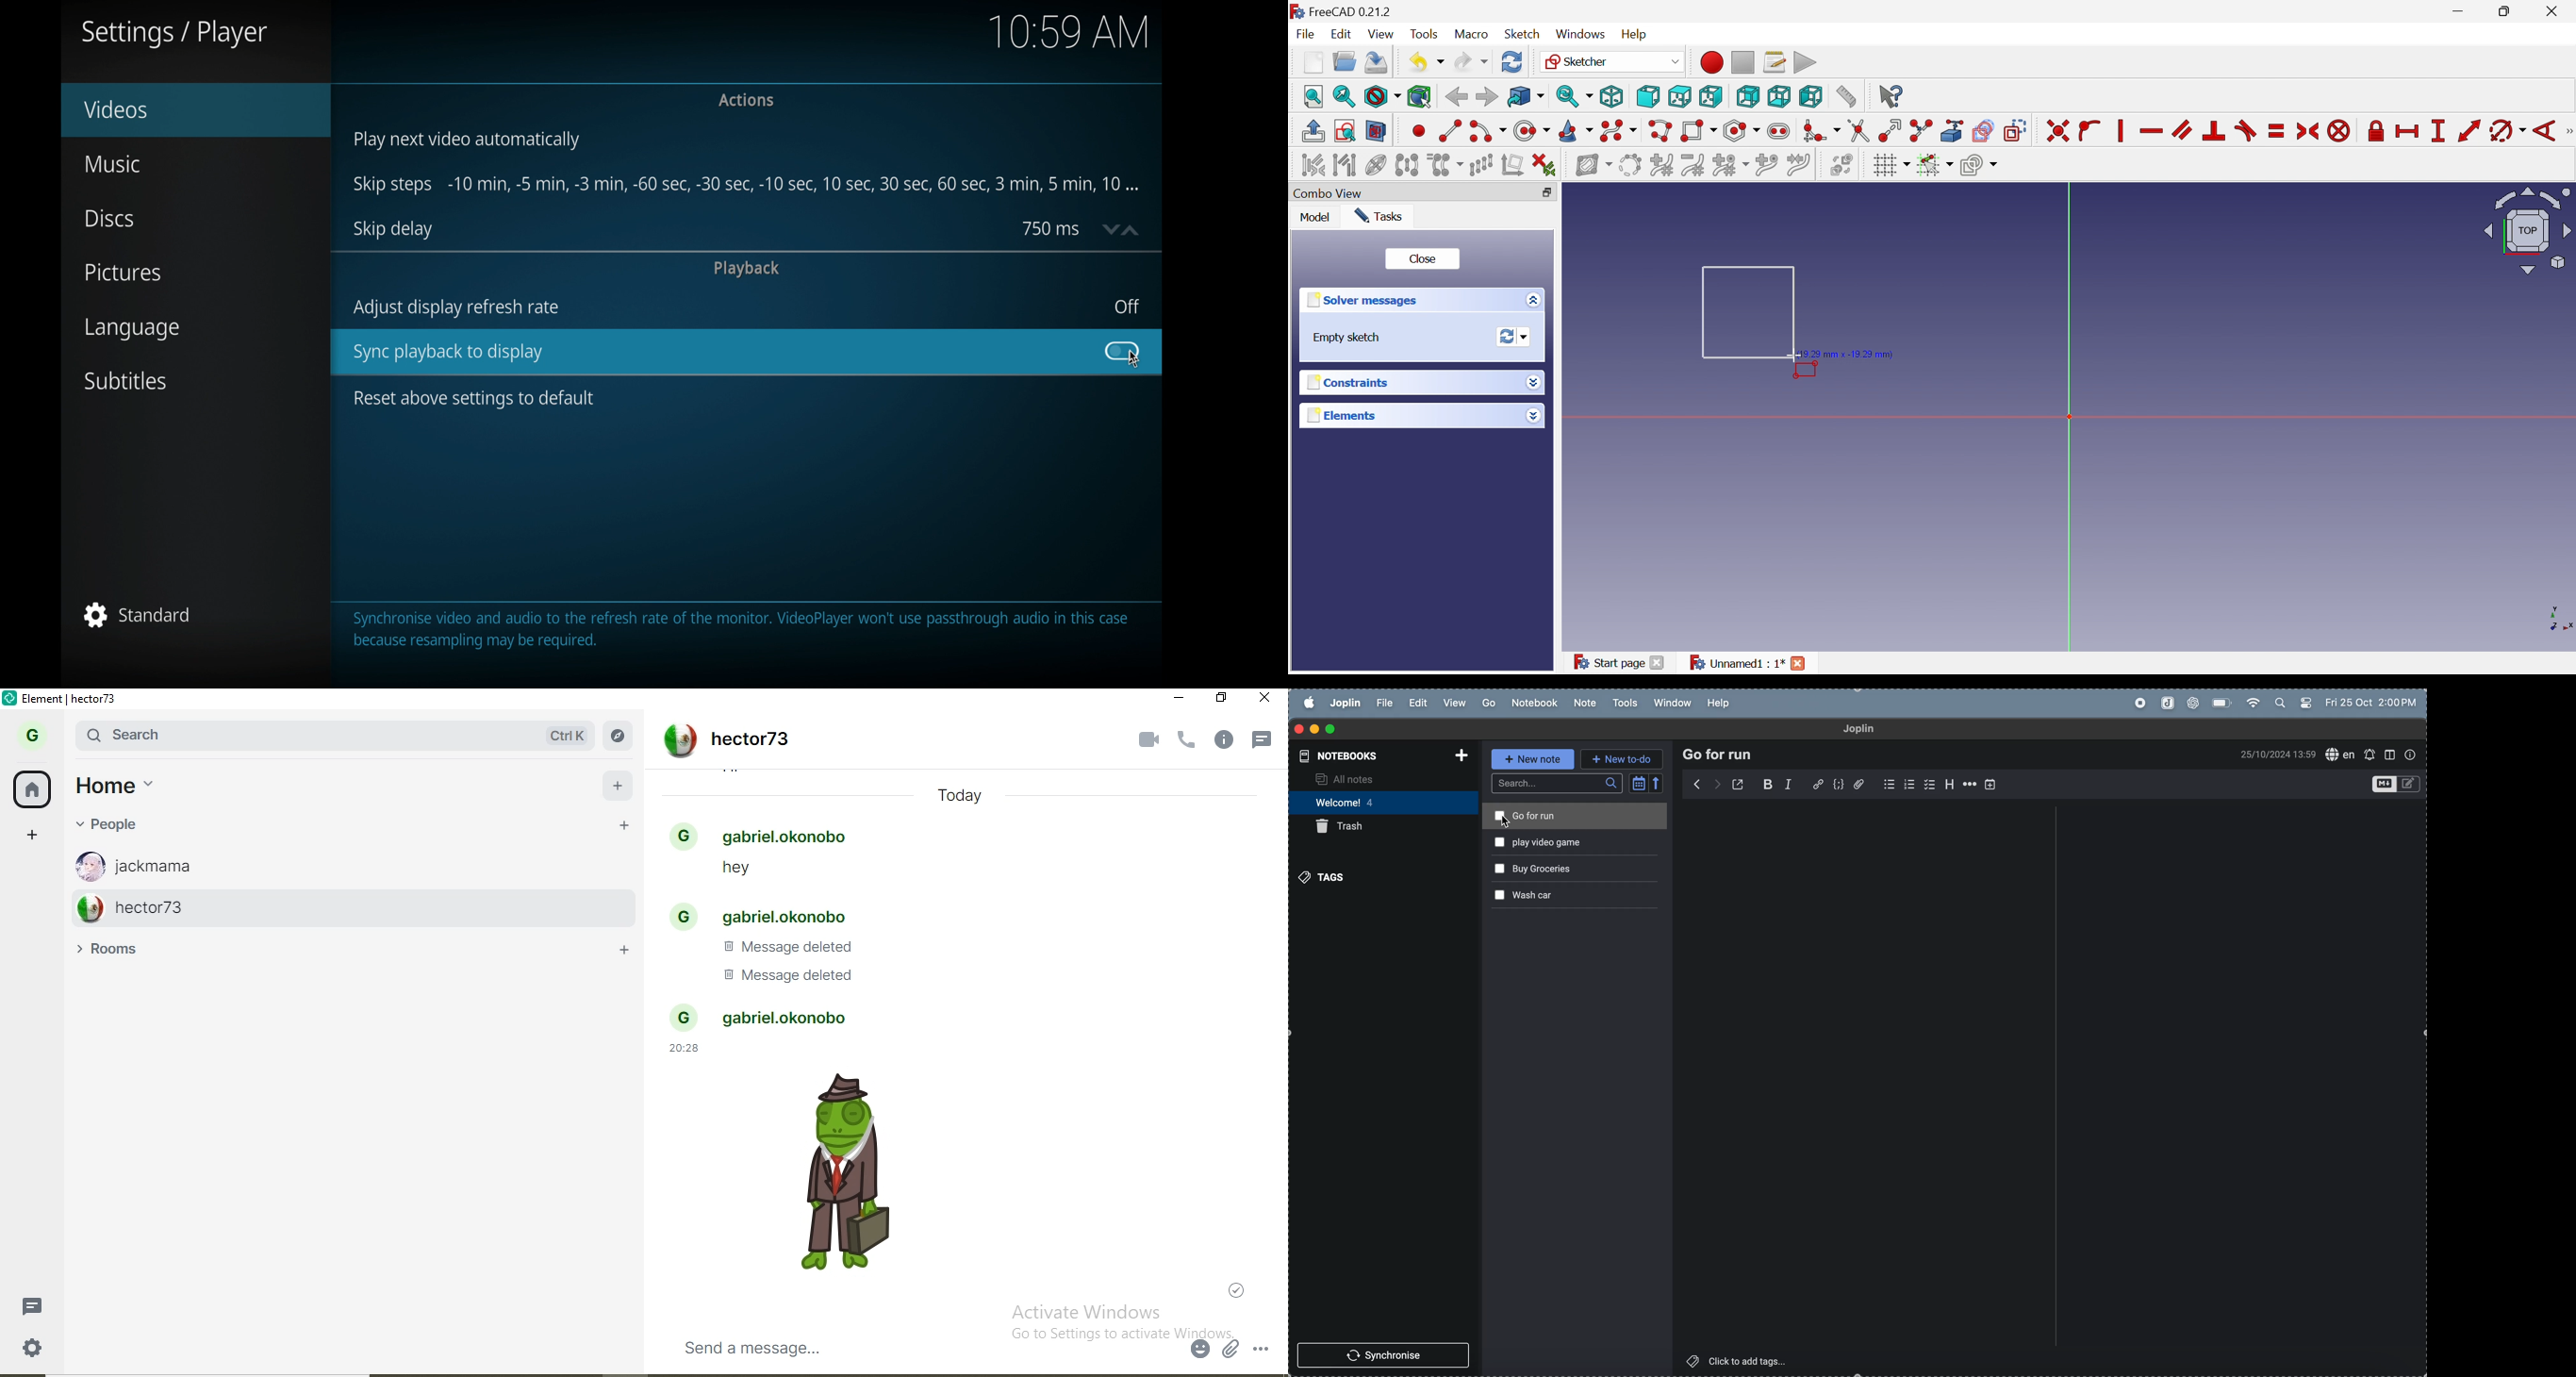 The width and height of the screenshot is (2576, 1400). Describe the element at coordinates (1711, 62) in the screenshot. I see `Macro recording...` at that location.